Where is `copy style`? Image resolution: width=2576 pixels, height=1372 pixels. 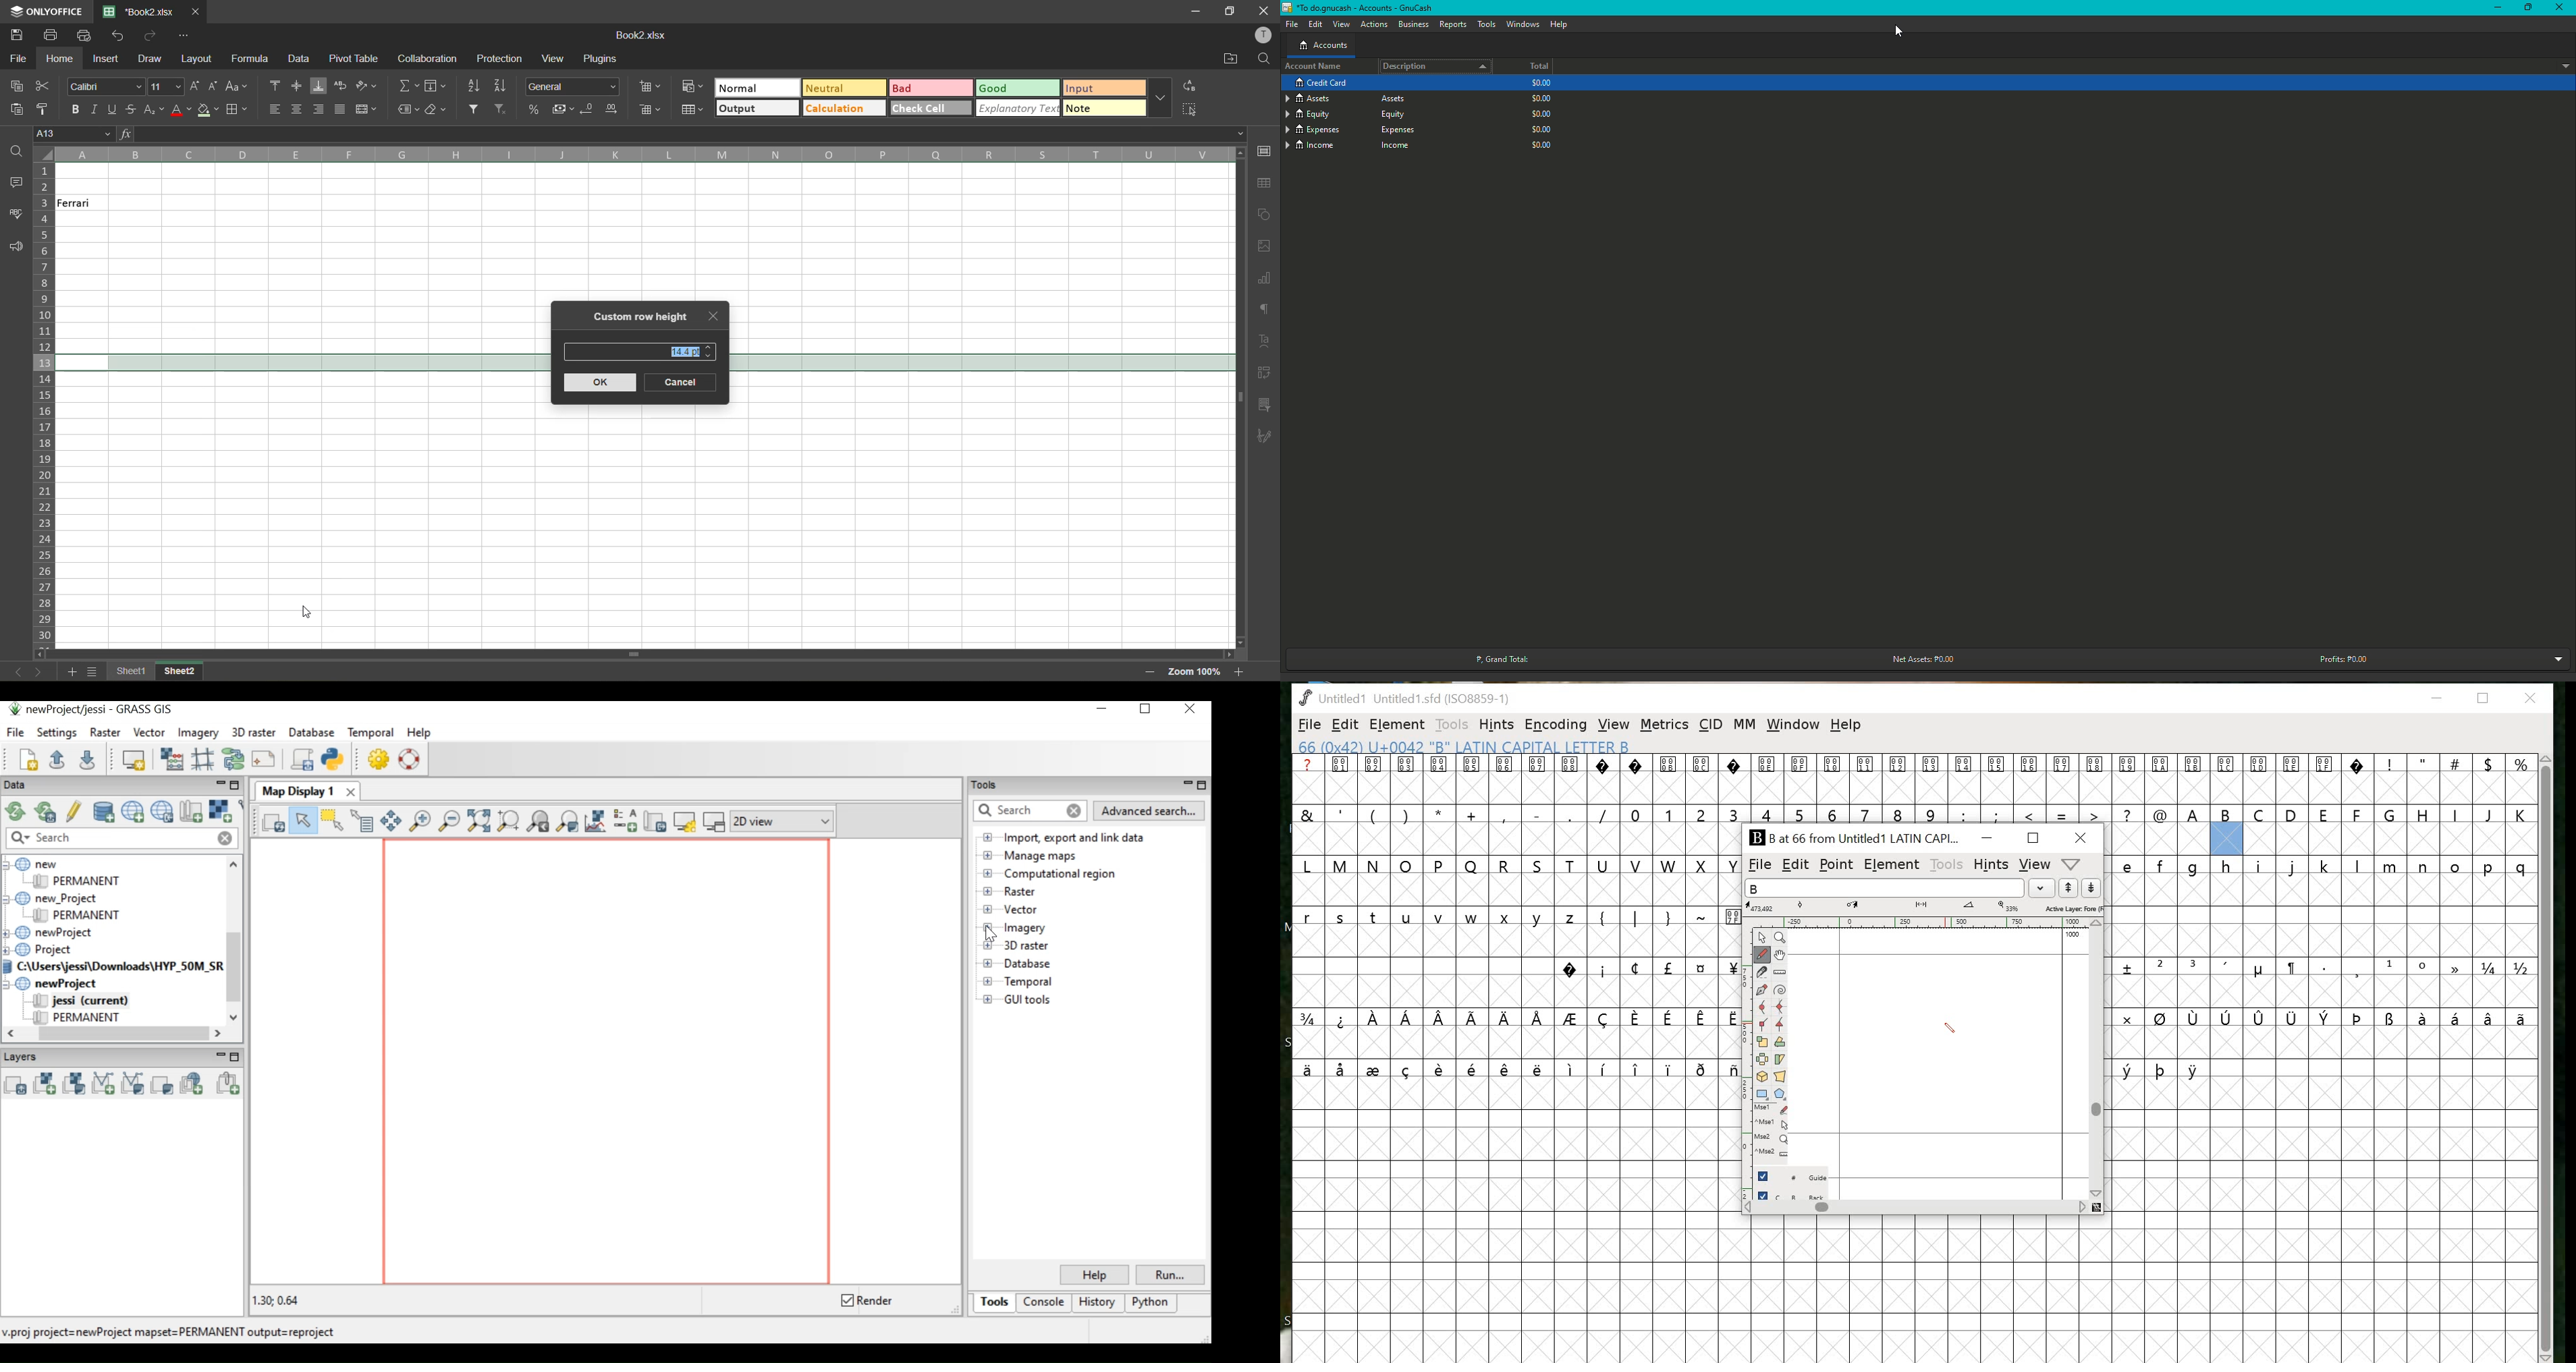 copy style is located at coordinates (47, 107).